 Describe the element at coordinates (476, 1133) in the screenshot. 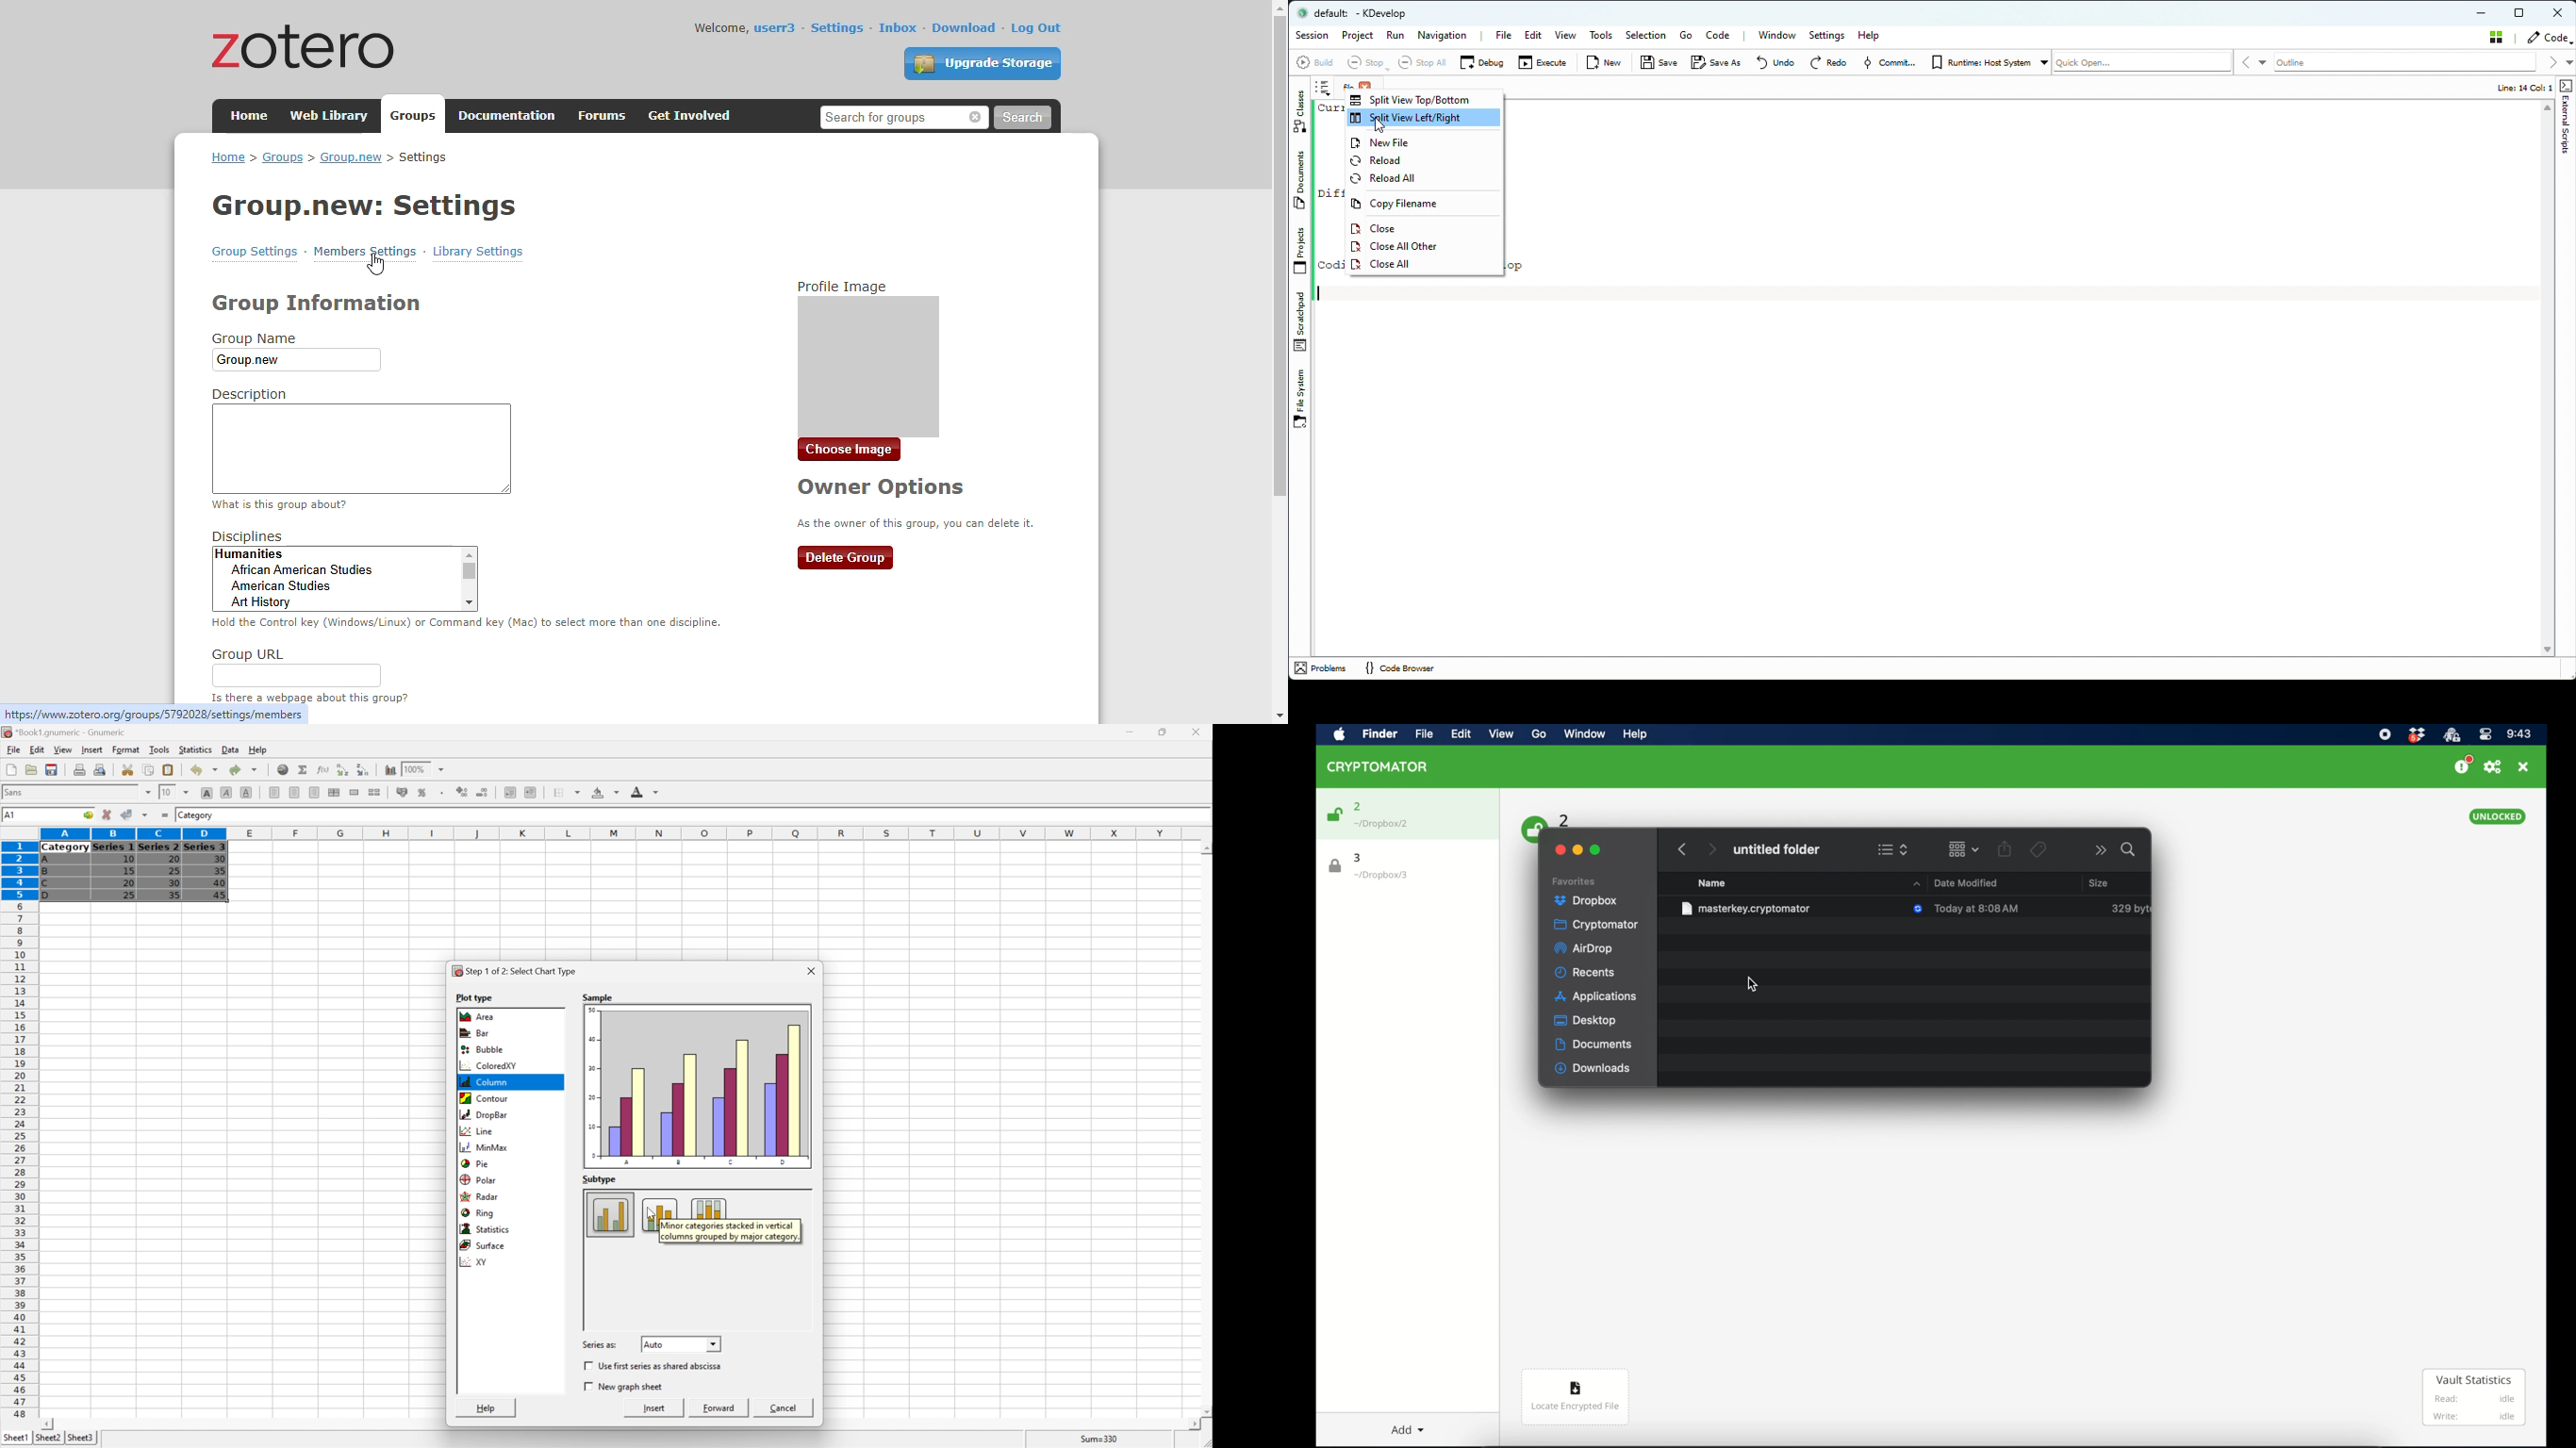

I see `Line` at that location.